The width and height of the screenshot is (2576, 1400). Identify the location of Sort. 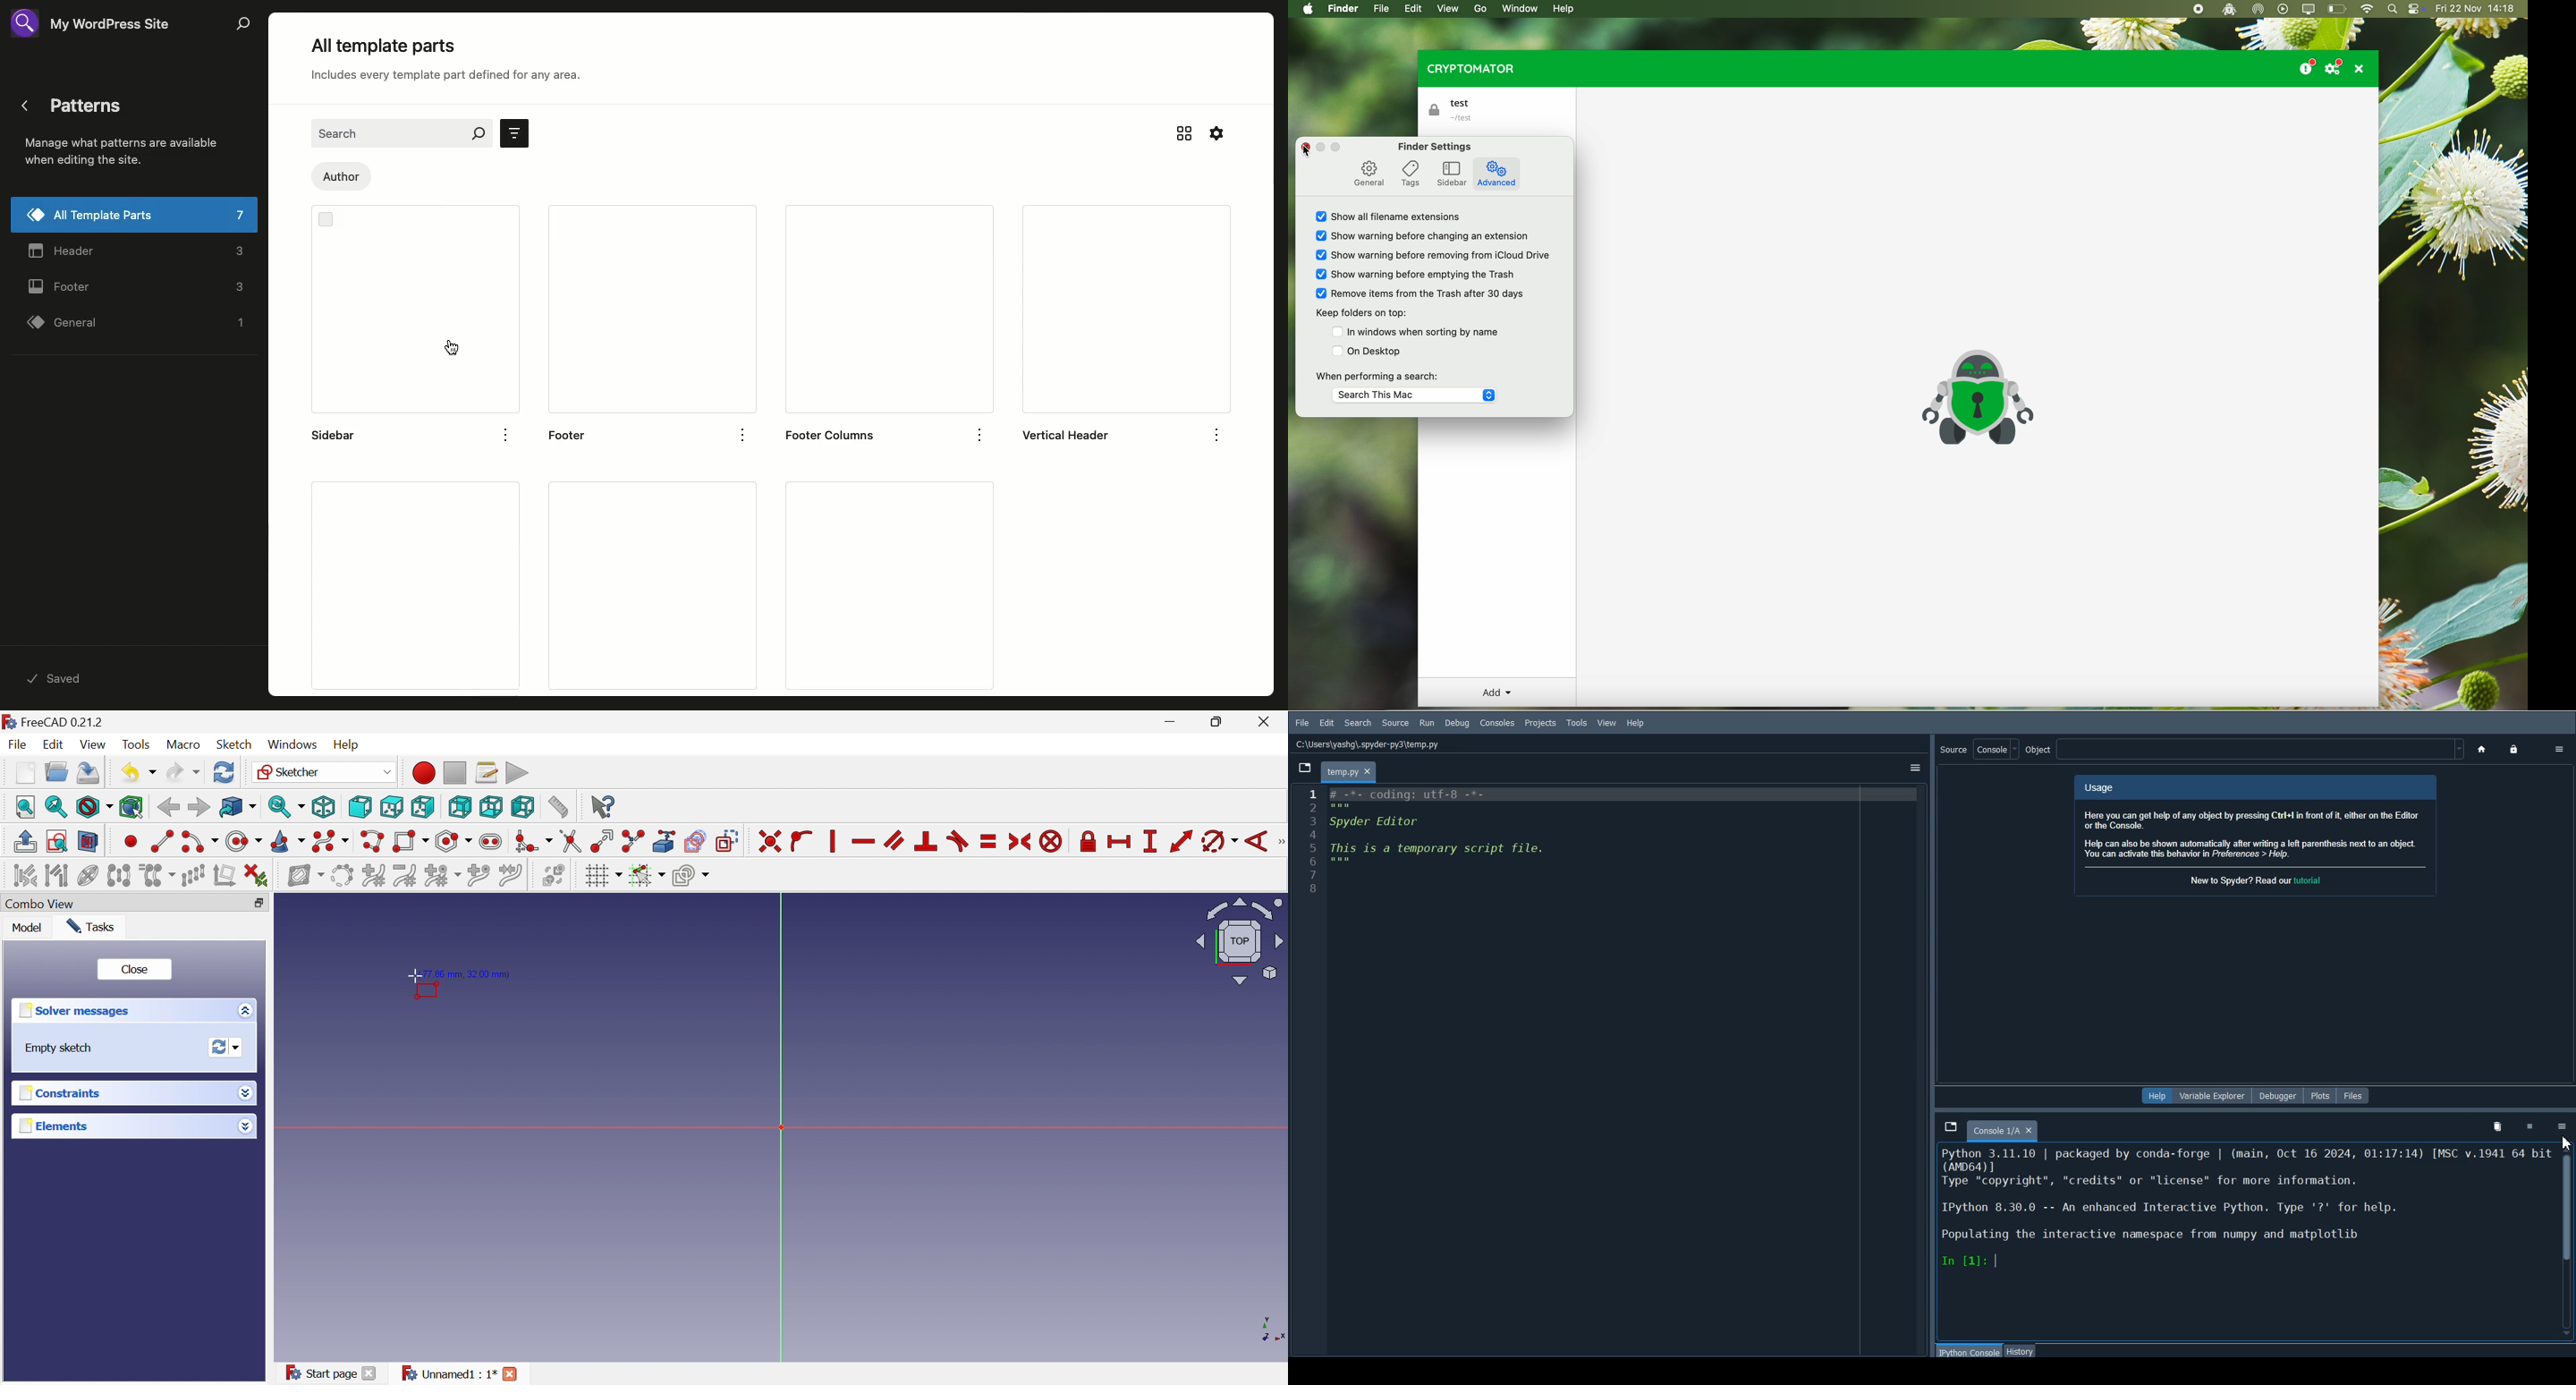
(515, 133).